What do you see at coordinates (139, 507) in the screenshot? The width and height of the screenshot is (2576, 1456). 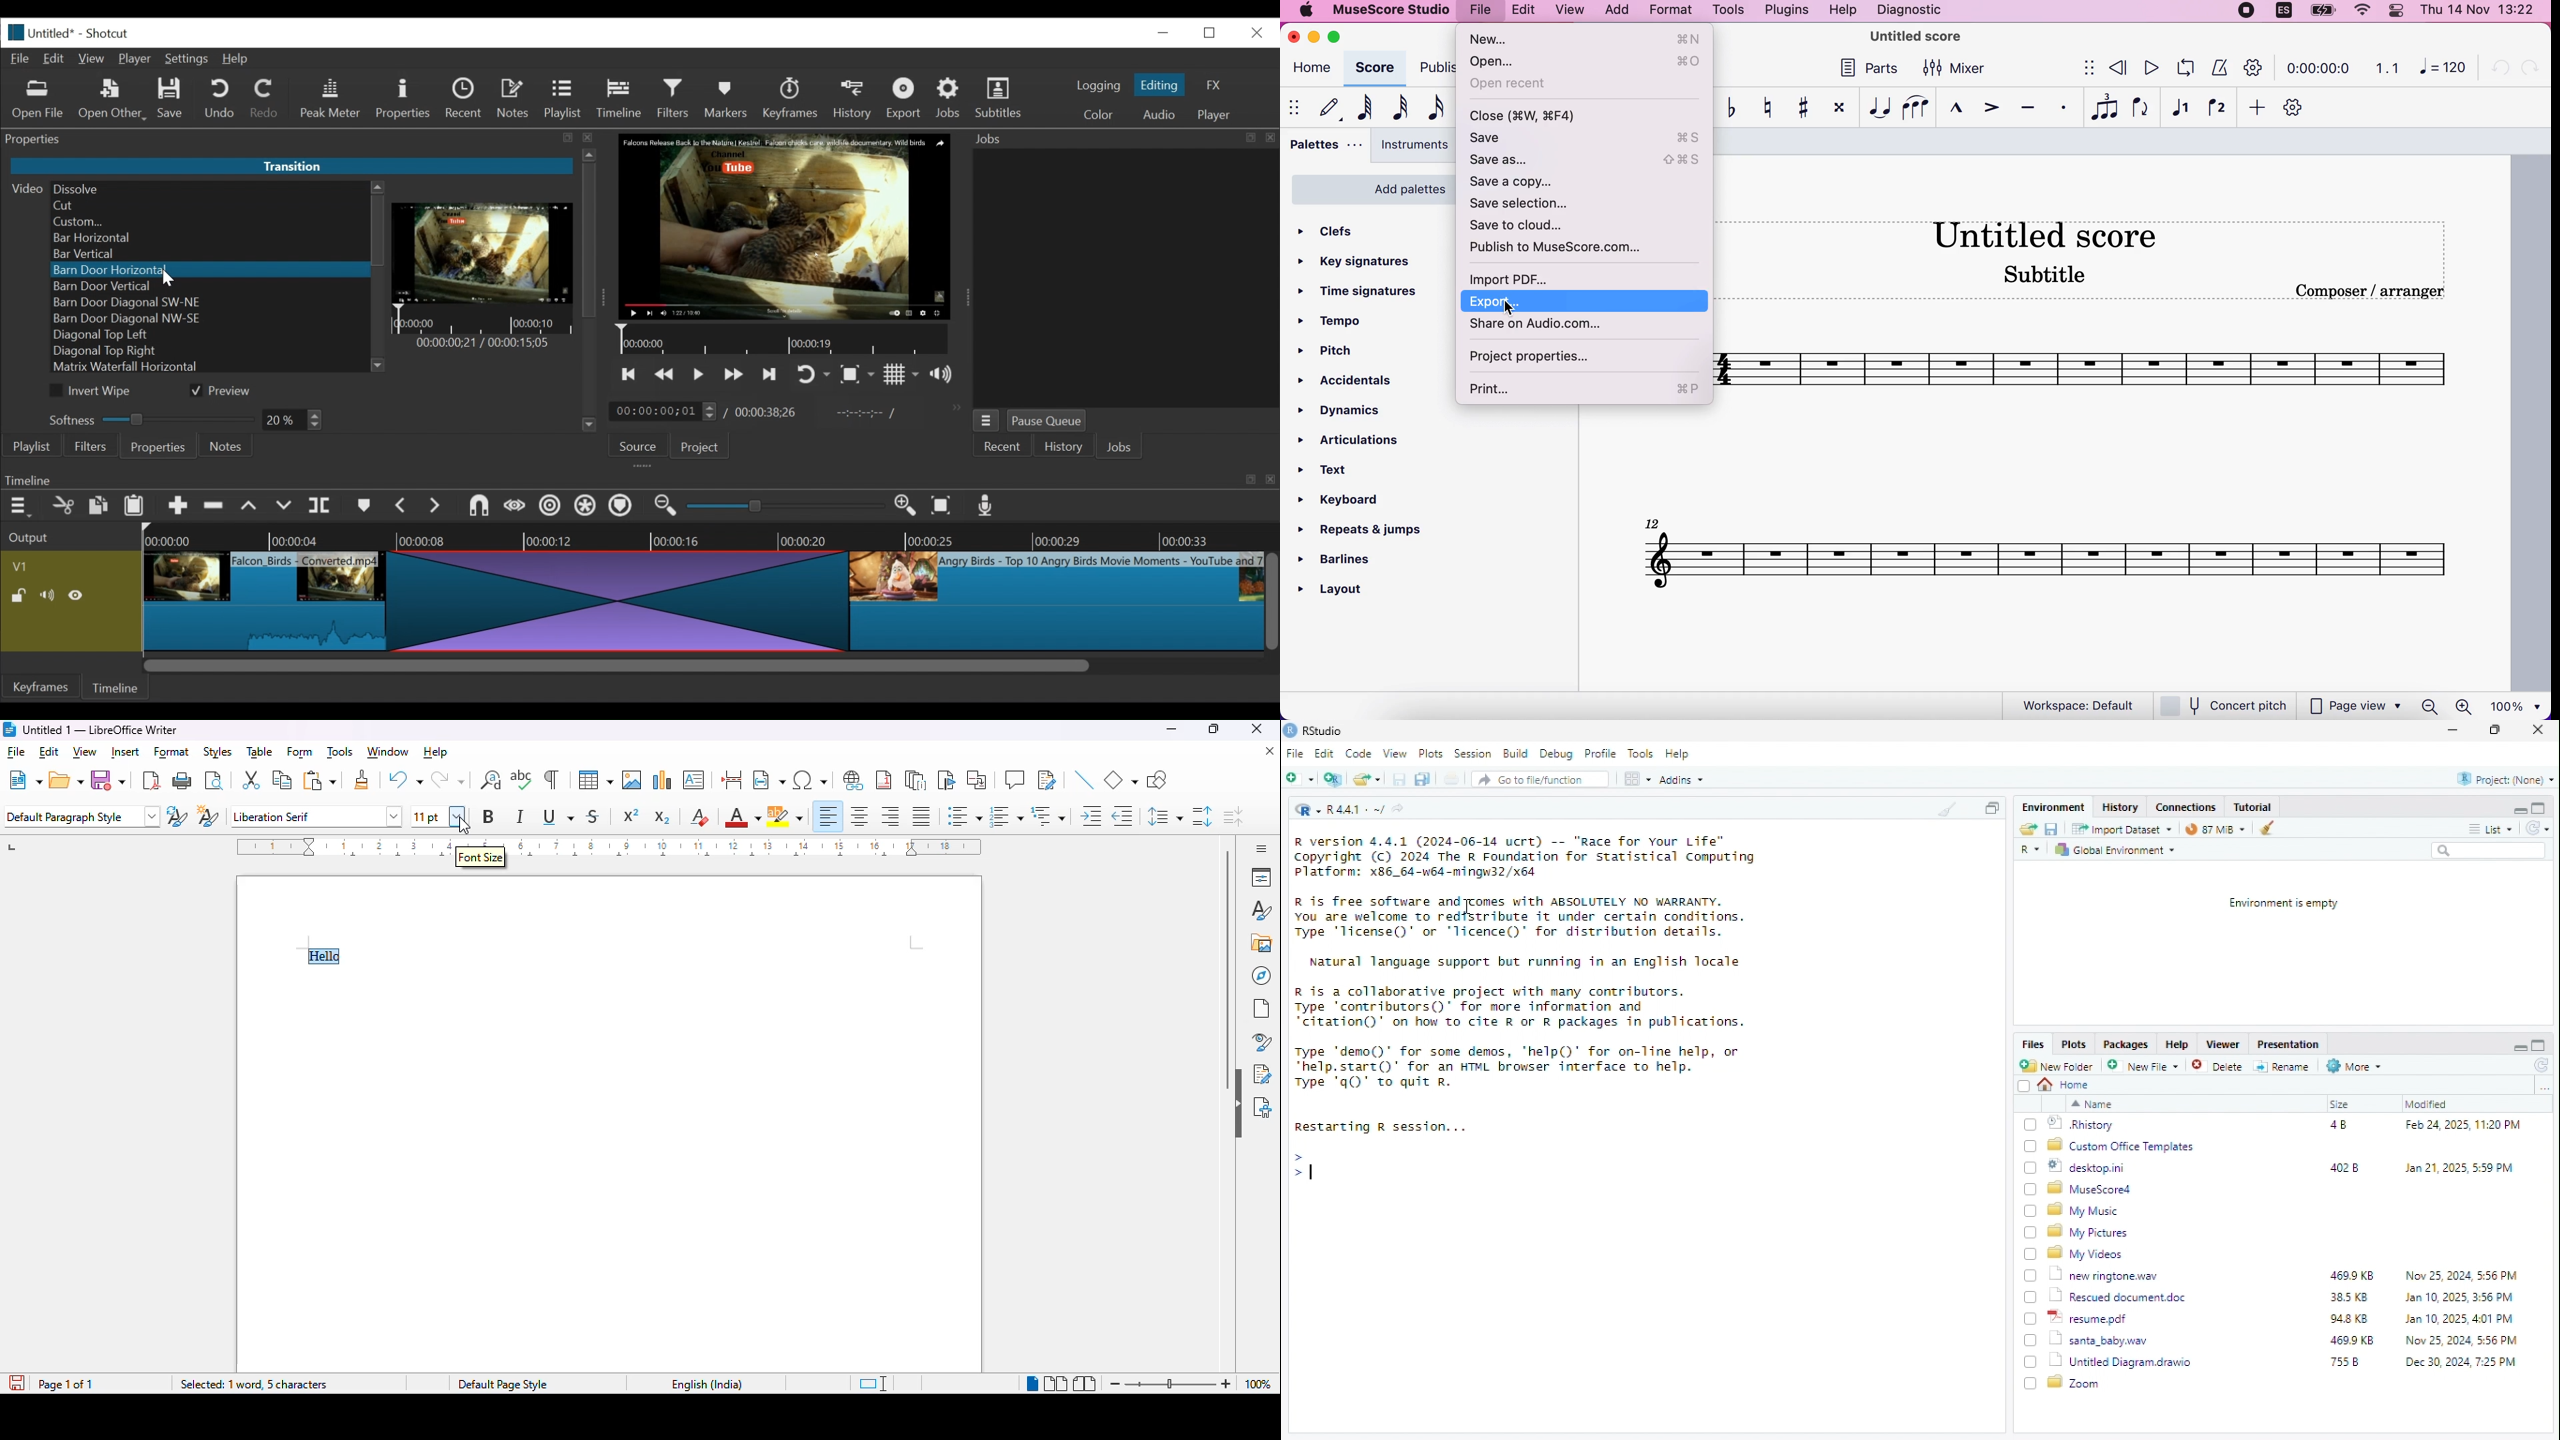 I see `Paste` at bounding box center [139, 507].